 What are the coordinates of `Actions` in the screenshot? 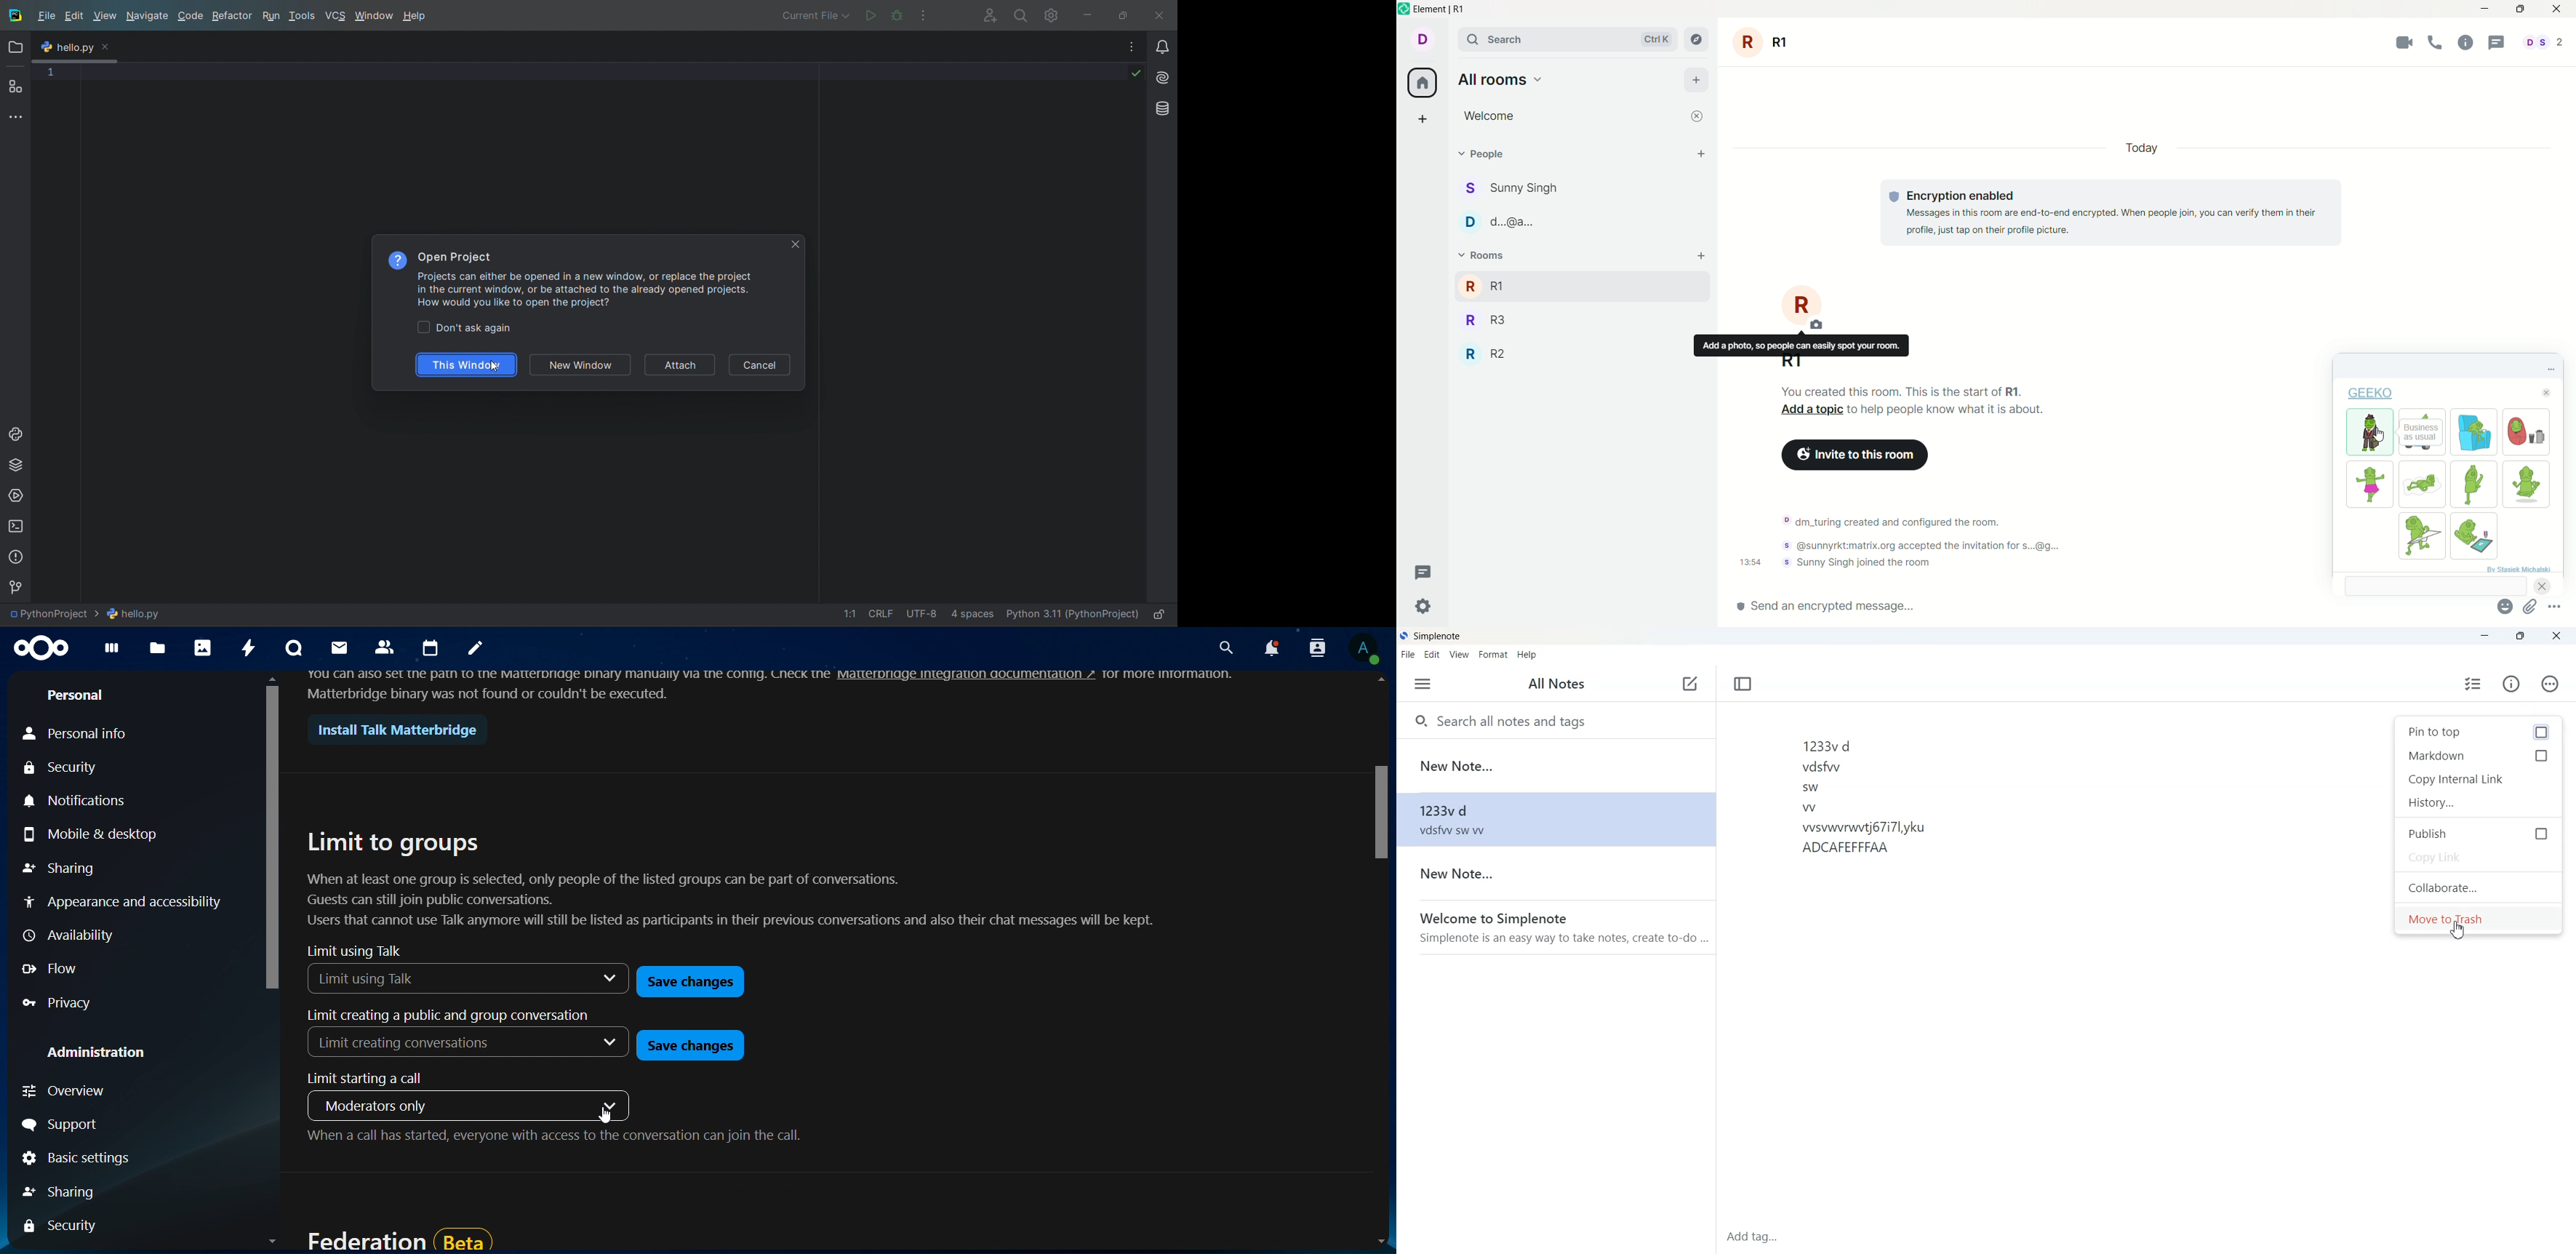 It's located at (2551, 684).